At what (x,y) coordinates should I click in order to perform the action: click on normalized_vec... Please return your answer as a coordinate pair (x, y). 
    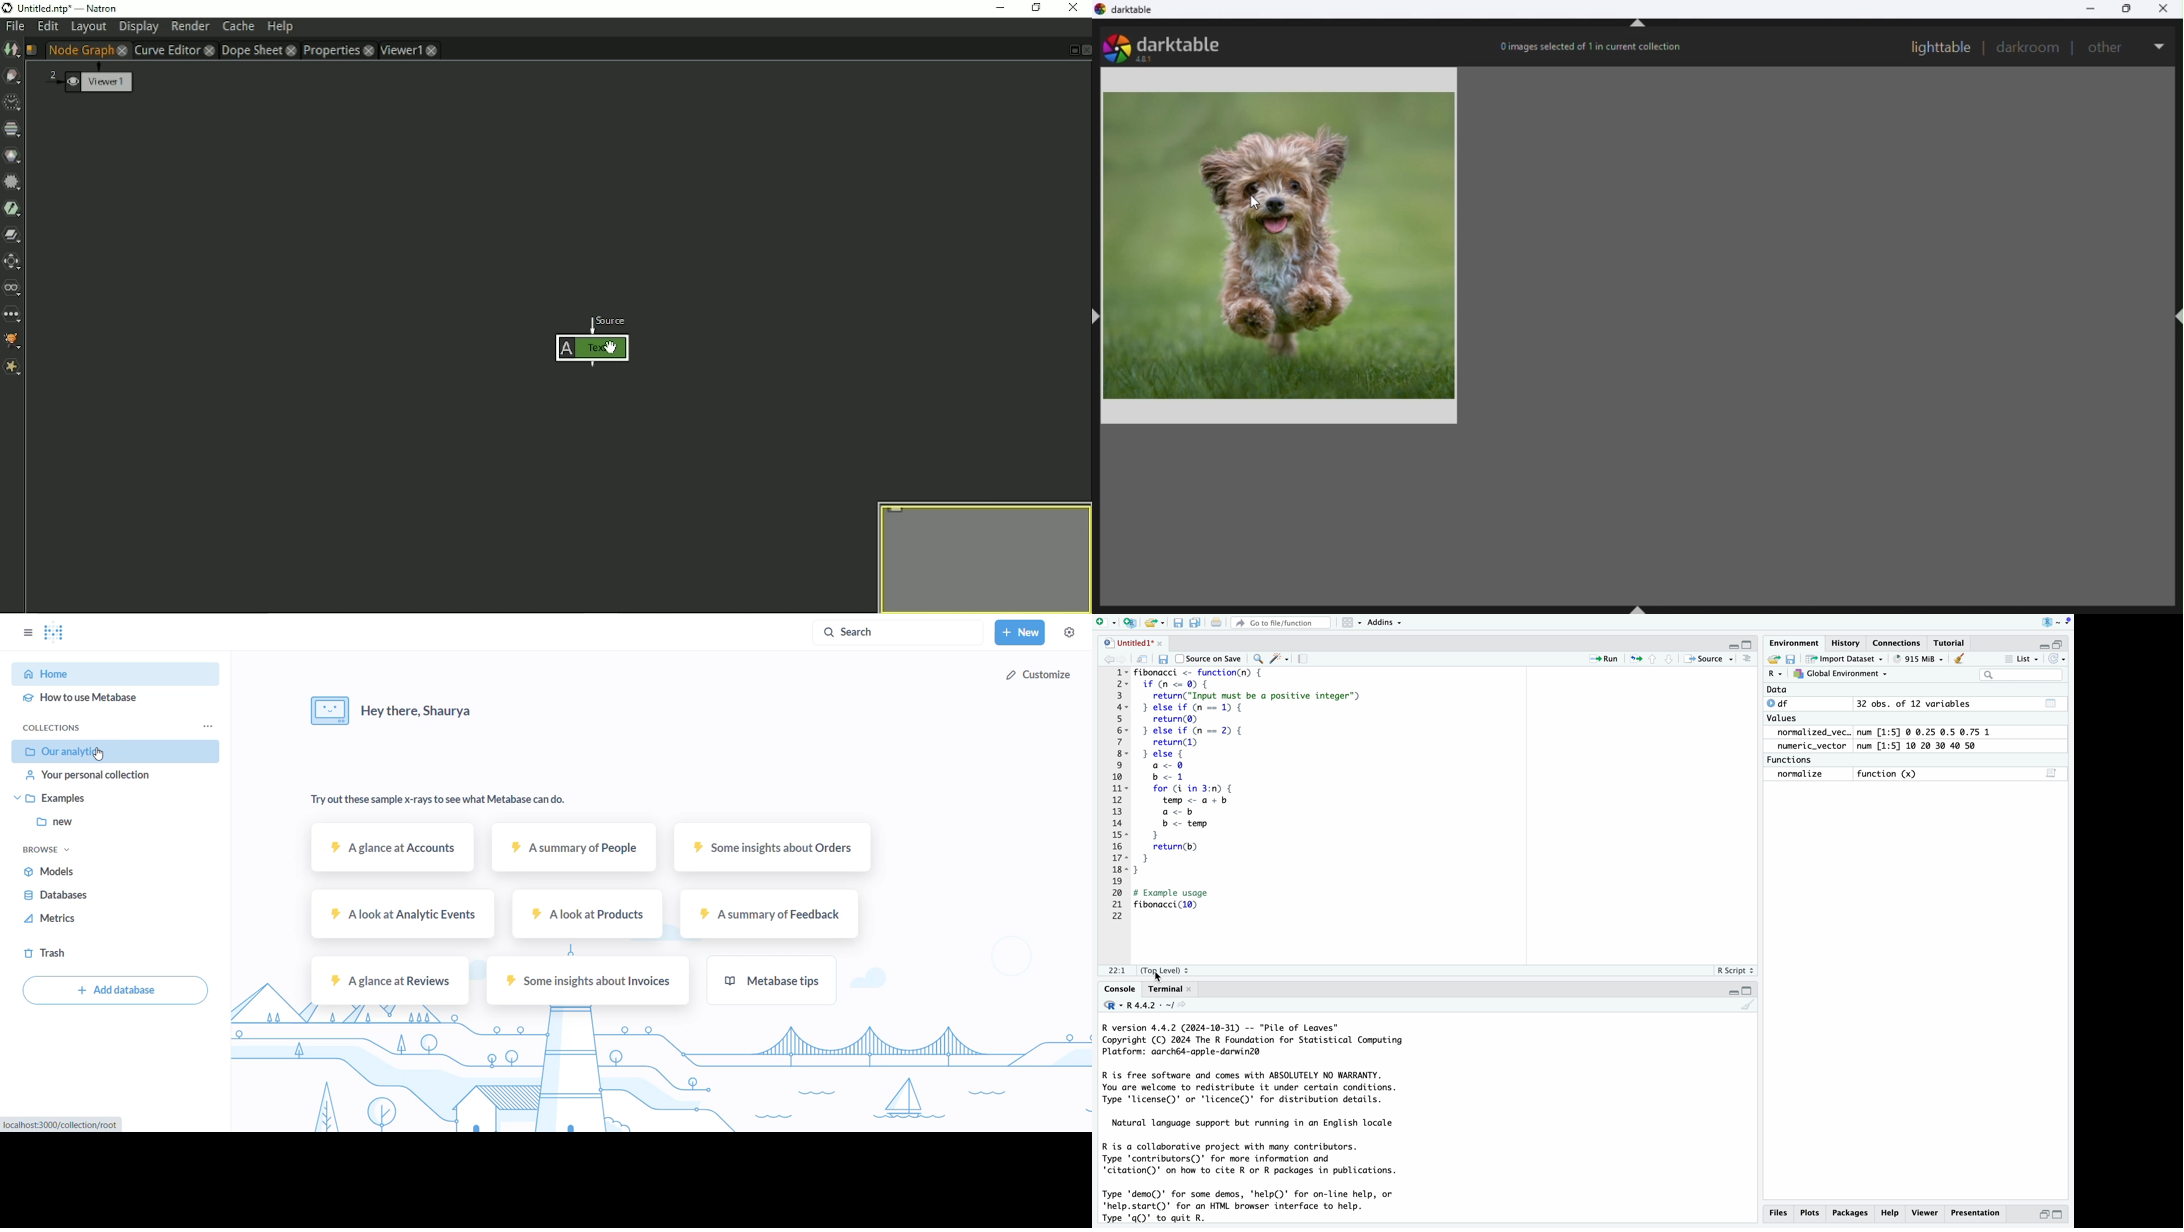
    Looking at the image, I should click on (1812, 732).